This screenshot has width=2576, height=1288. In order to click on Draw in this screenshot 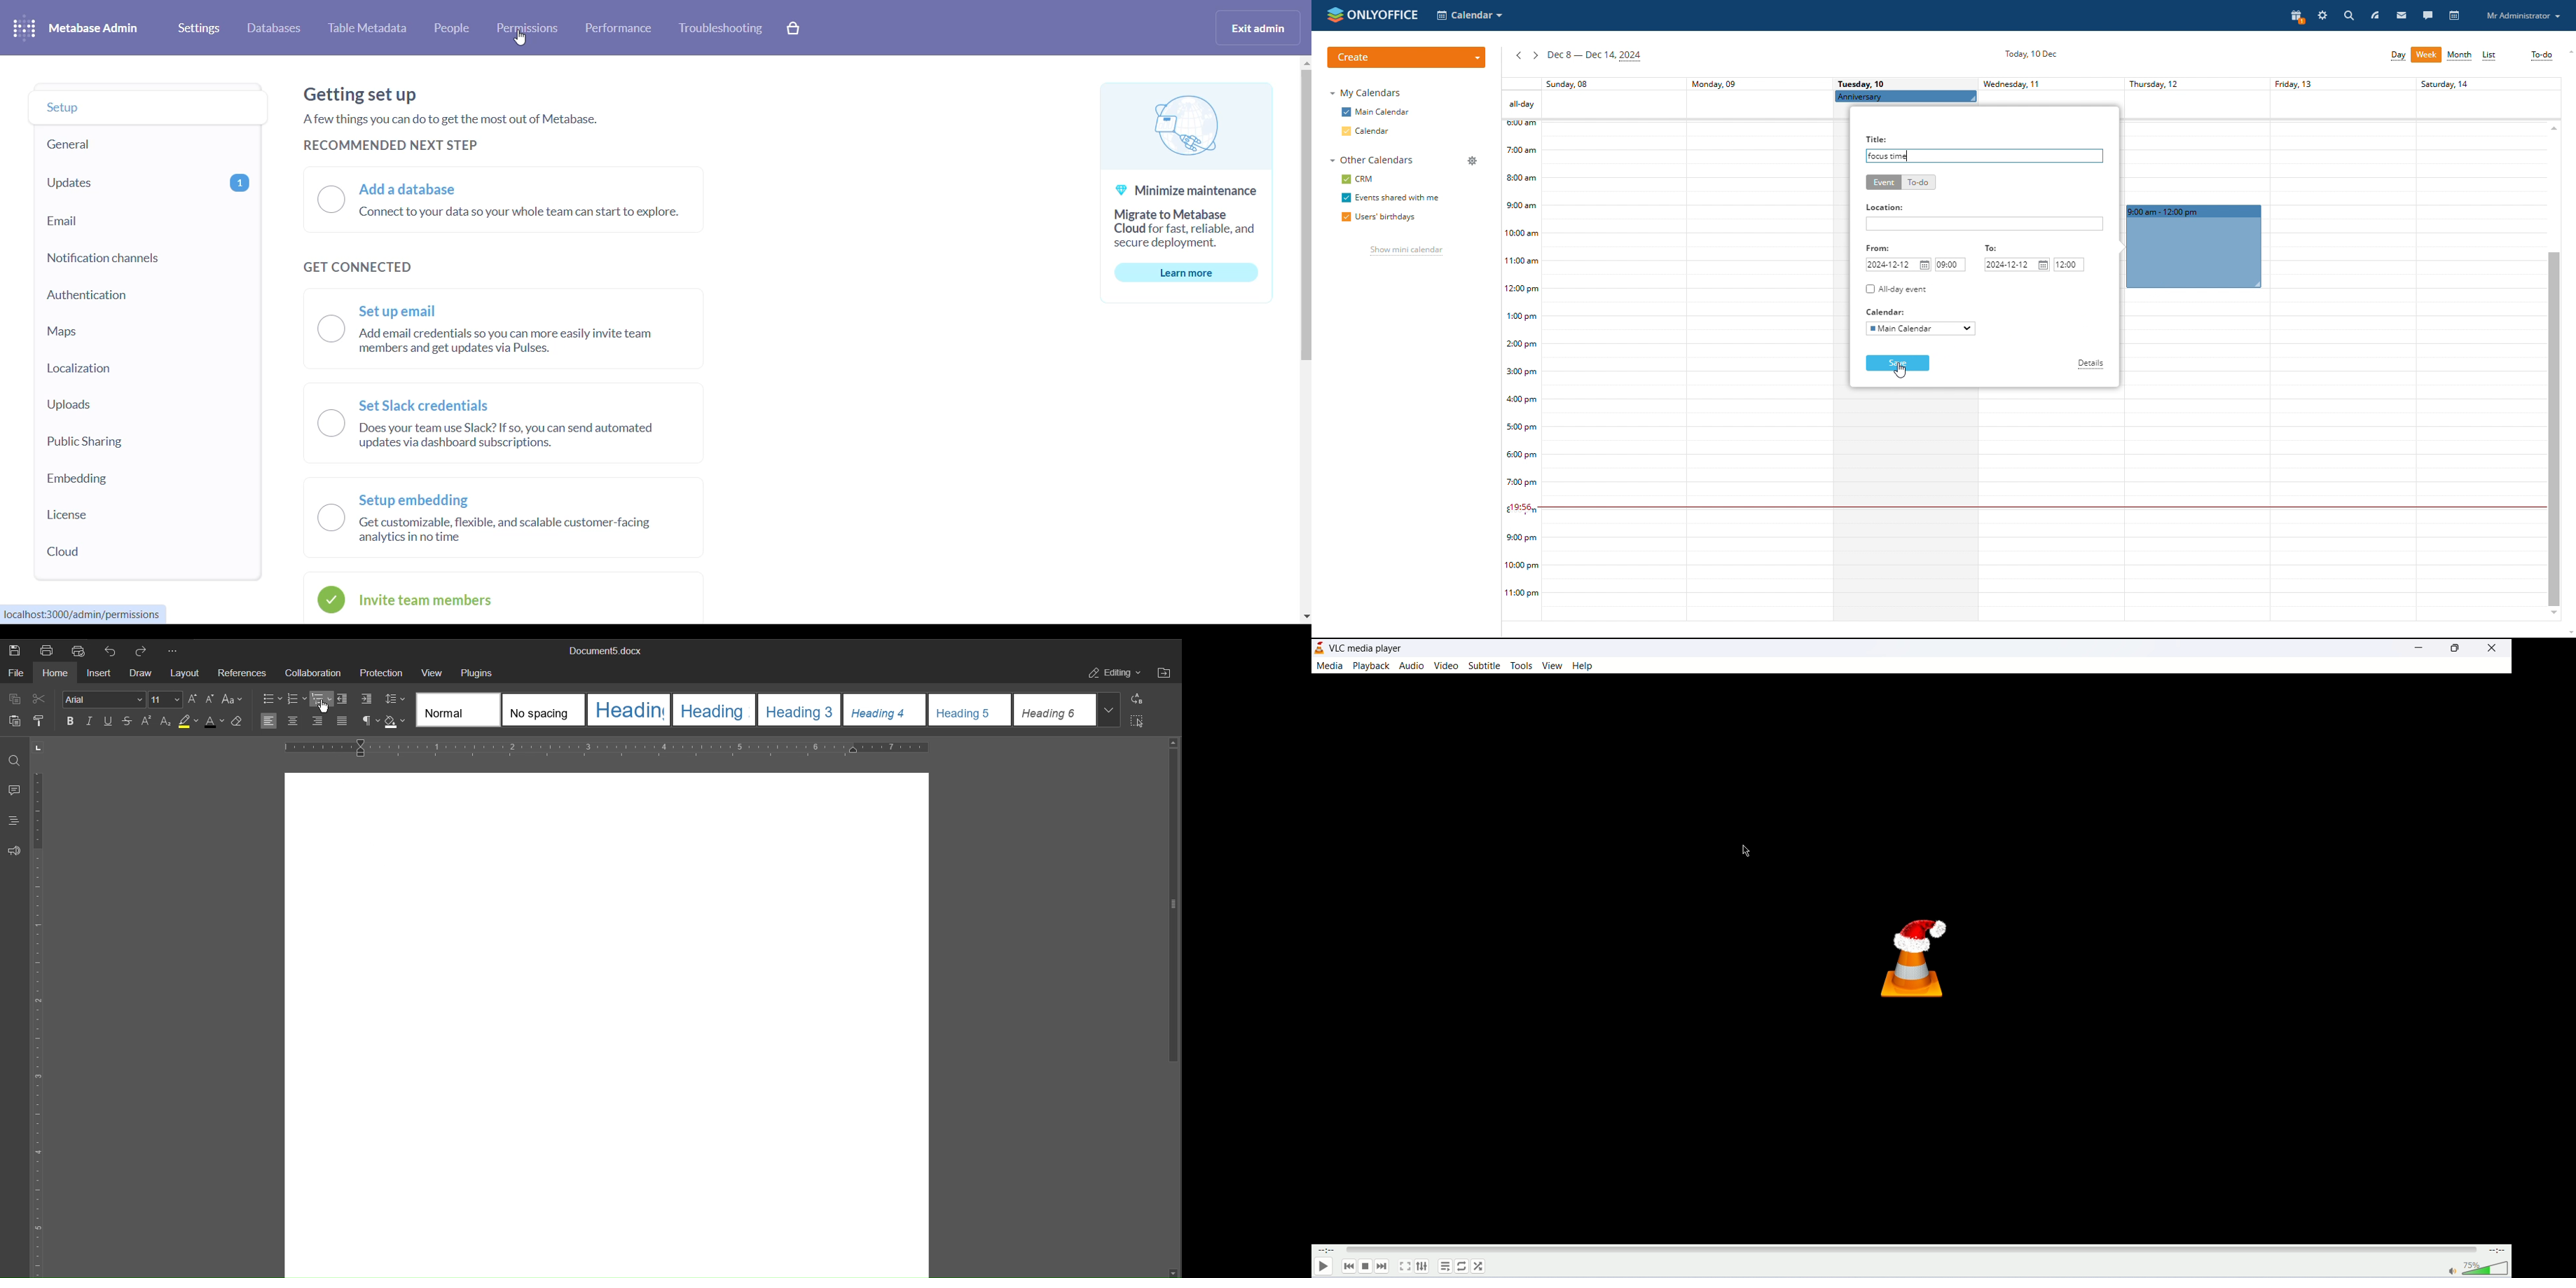, I will do `click(143, 674)`.